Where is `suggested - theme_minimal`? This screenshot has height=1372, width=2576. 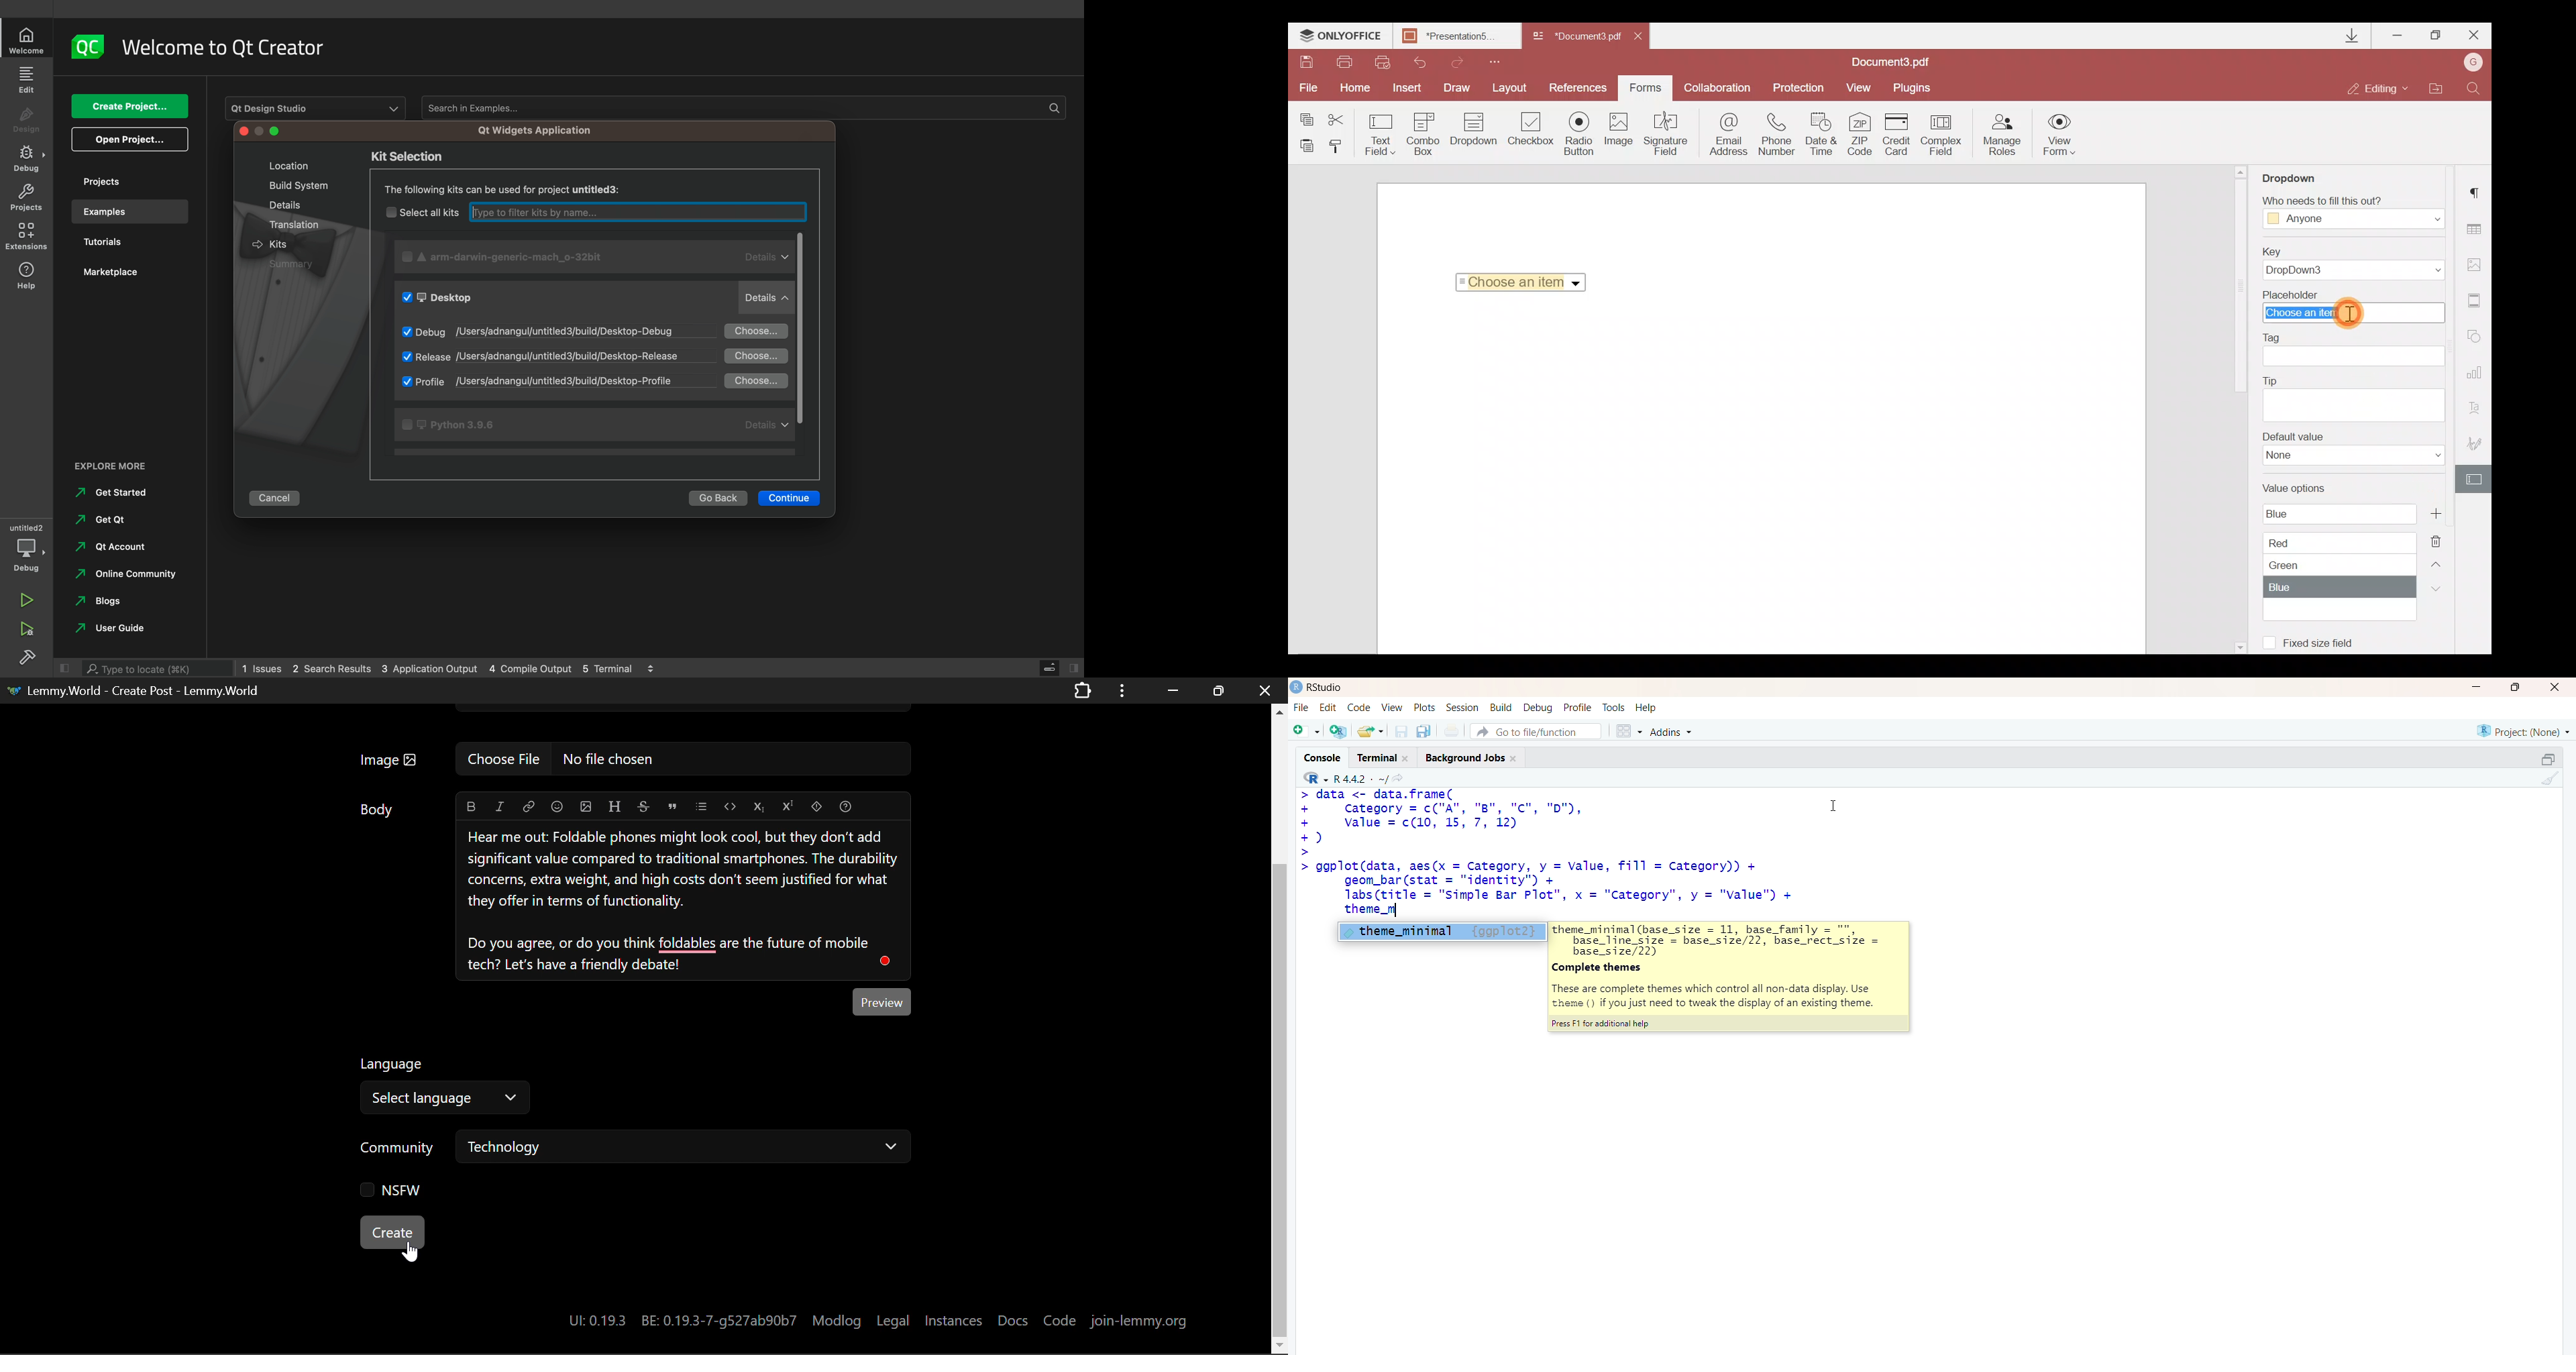
suggested - theme_minimal is located at coordinates (1439, 931).